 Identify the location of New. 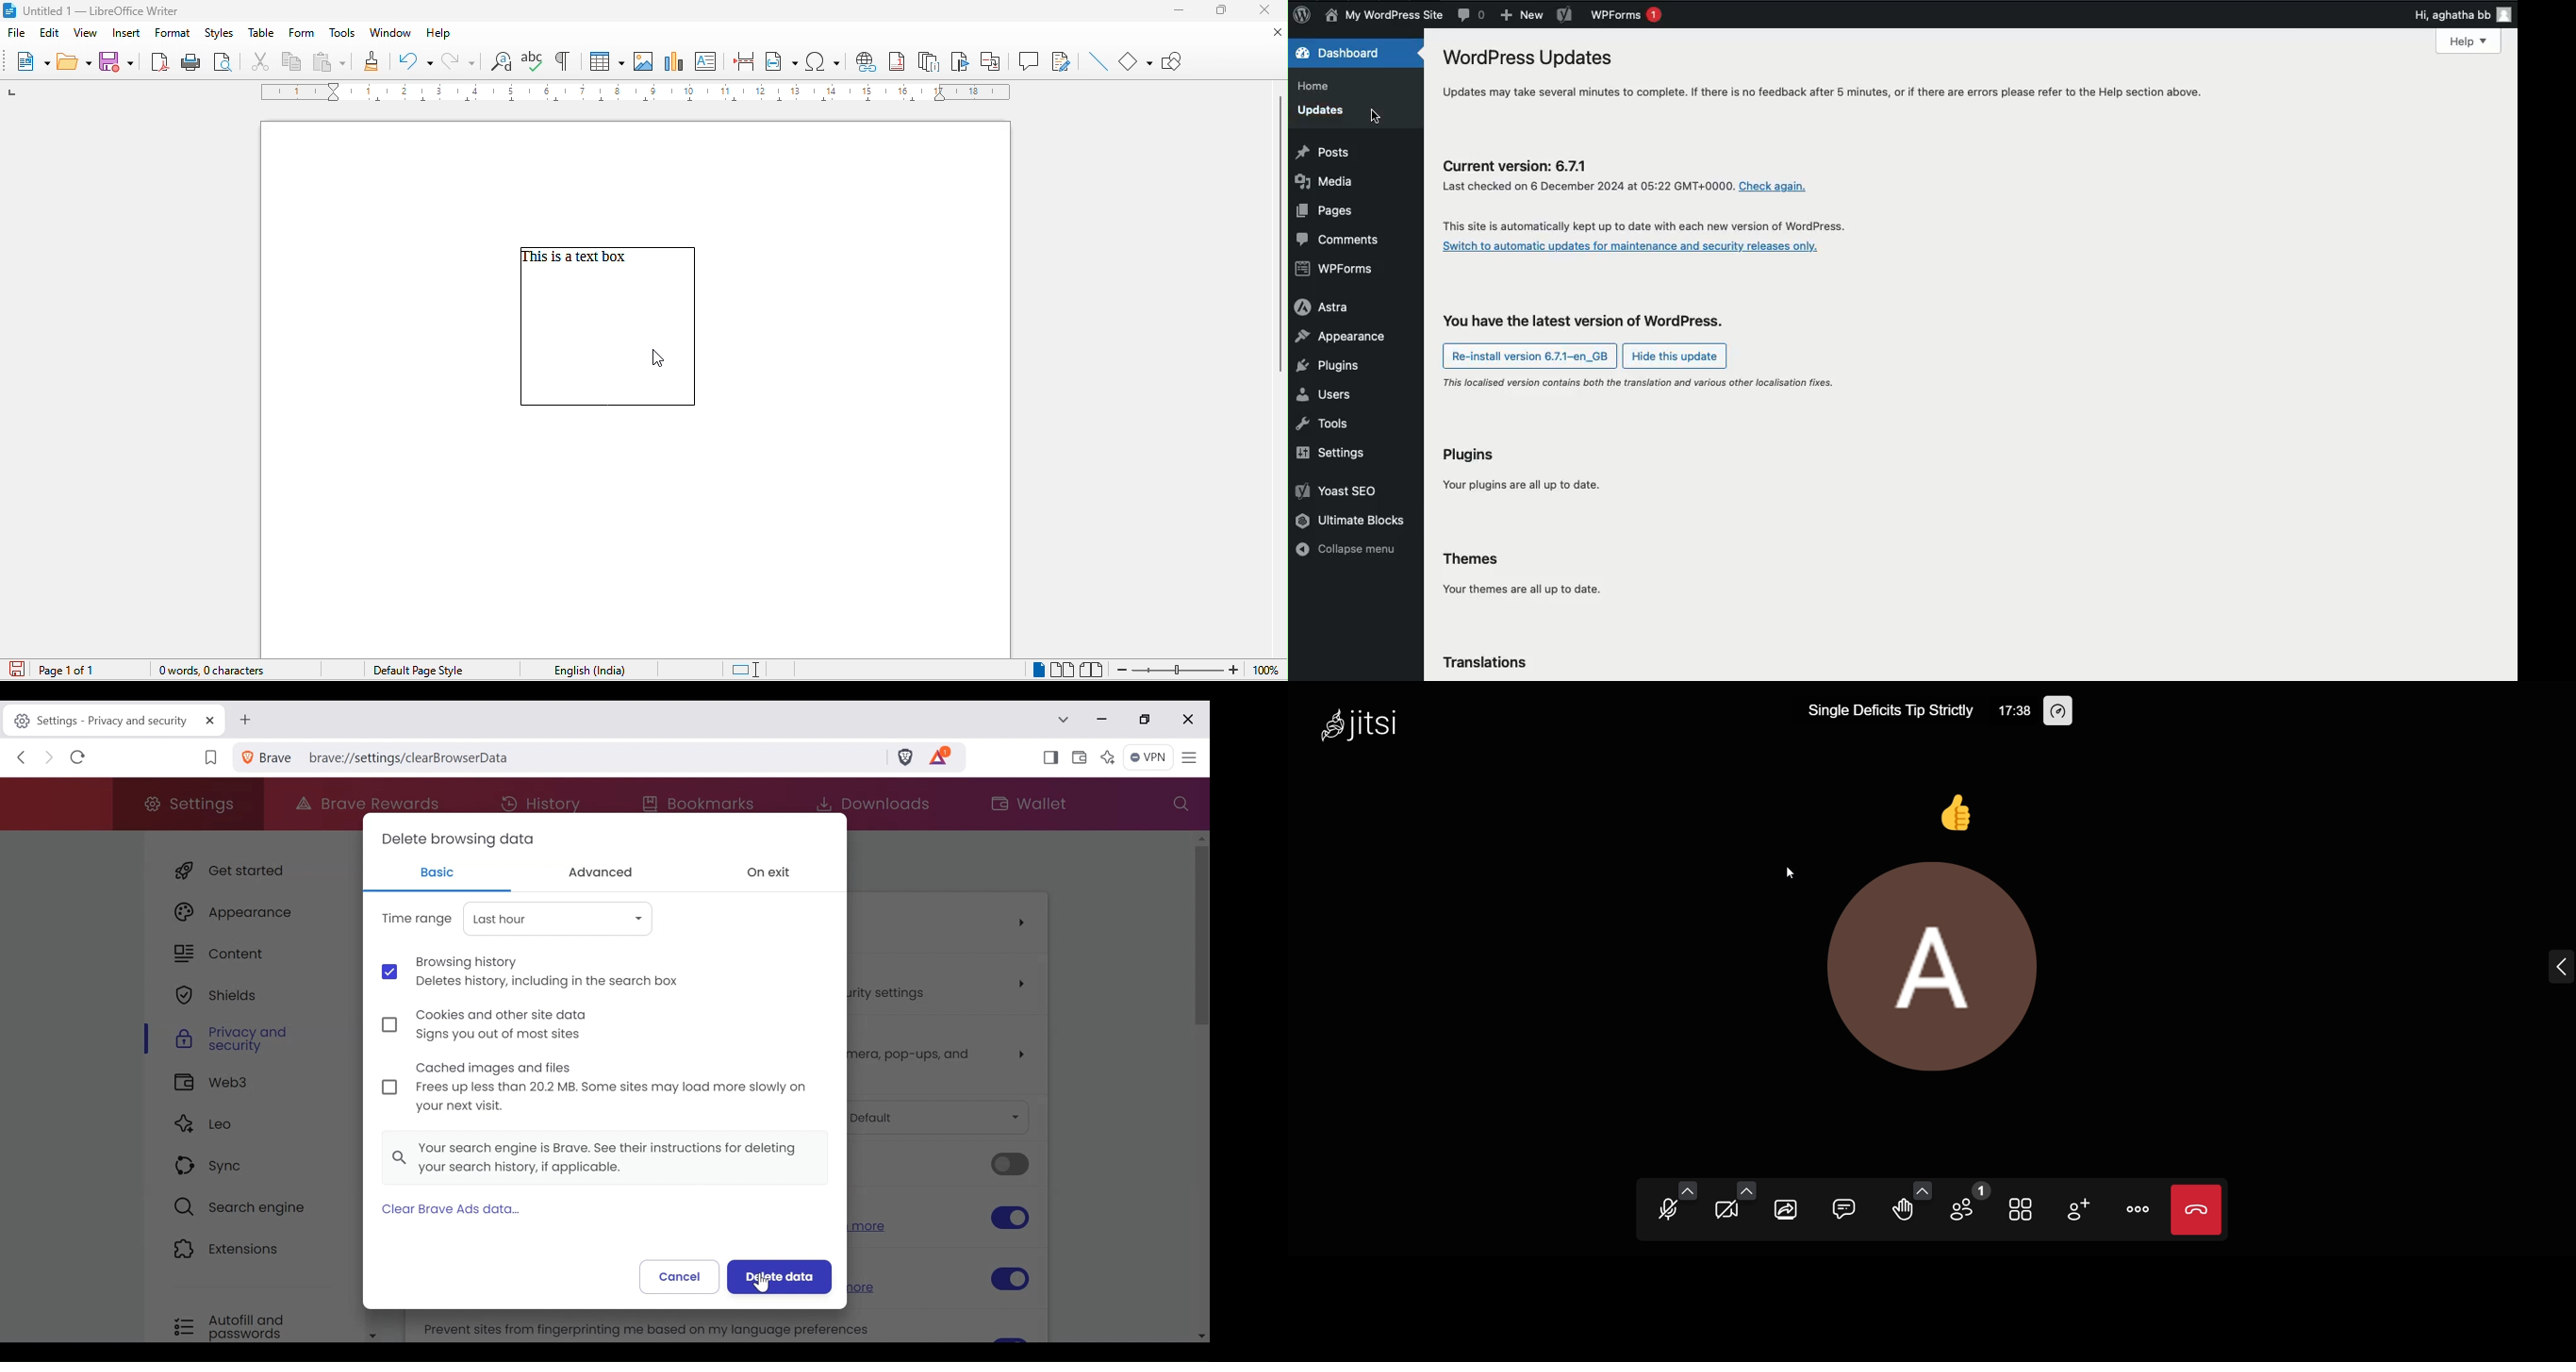
(1519, 16).